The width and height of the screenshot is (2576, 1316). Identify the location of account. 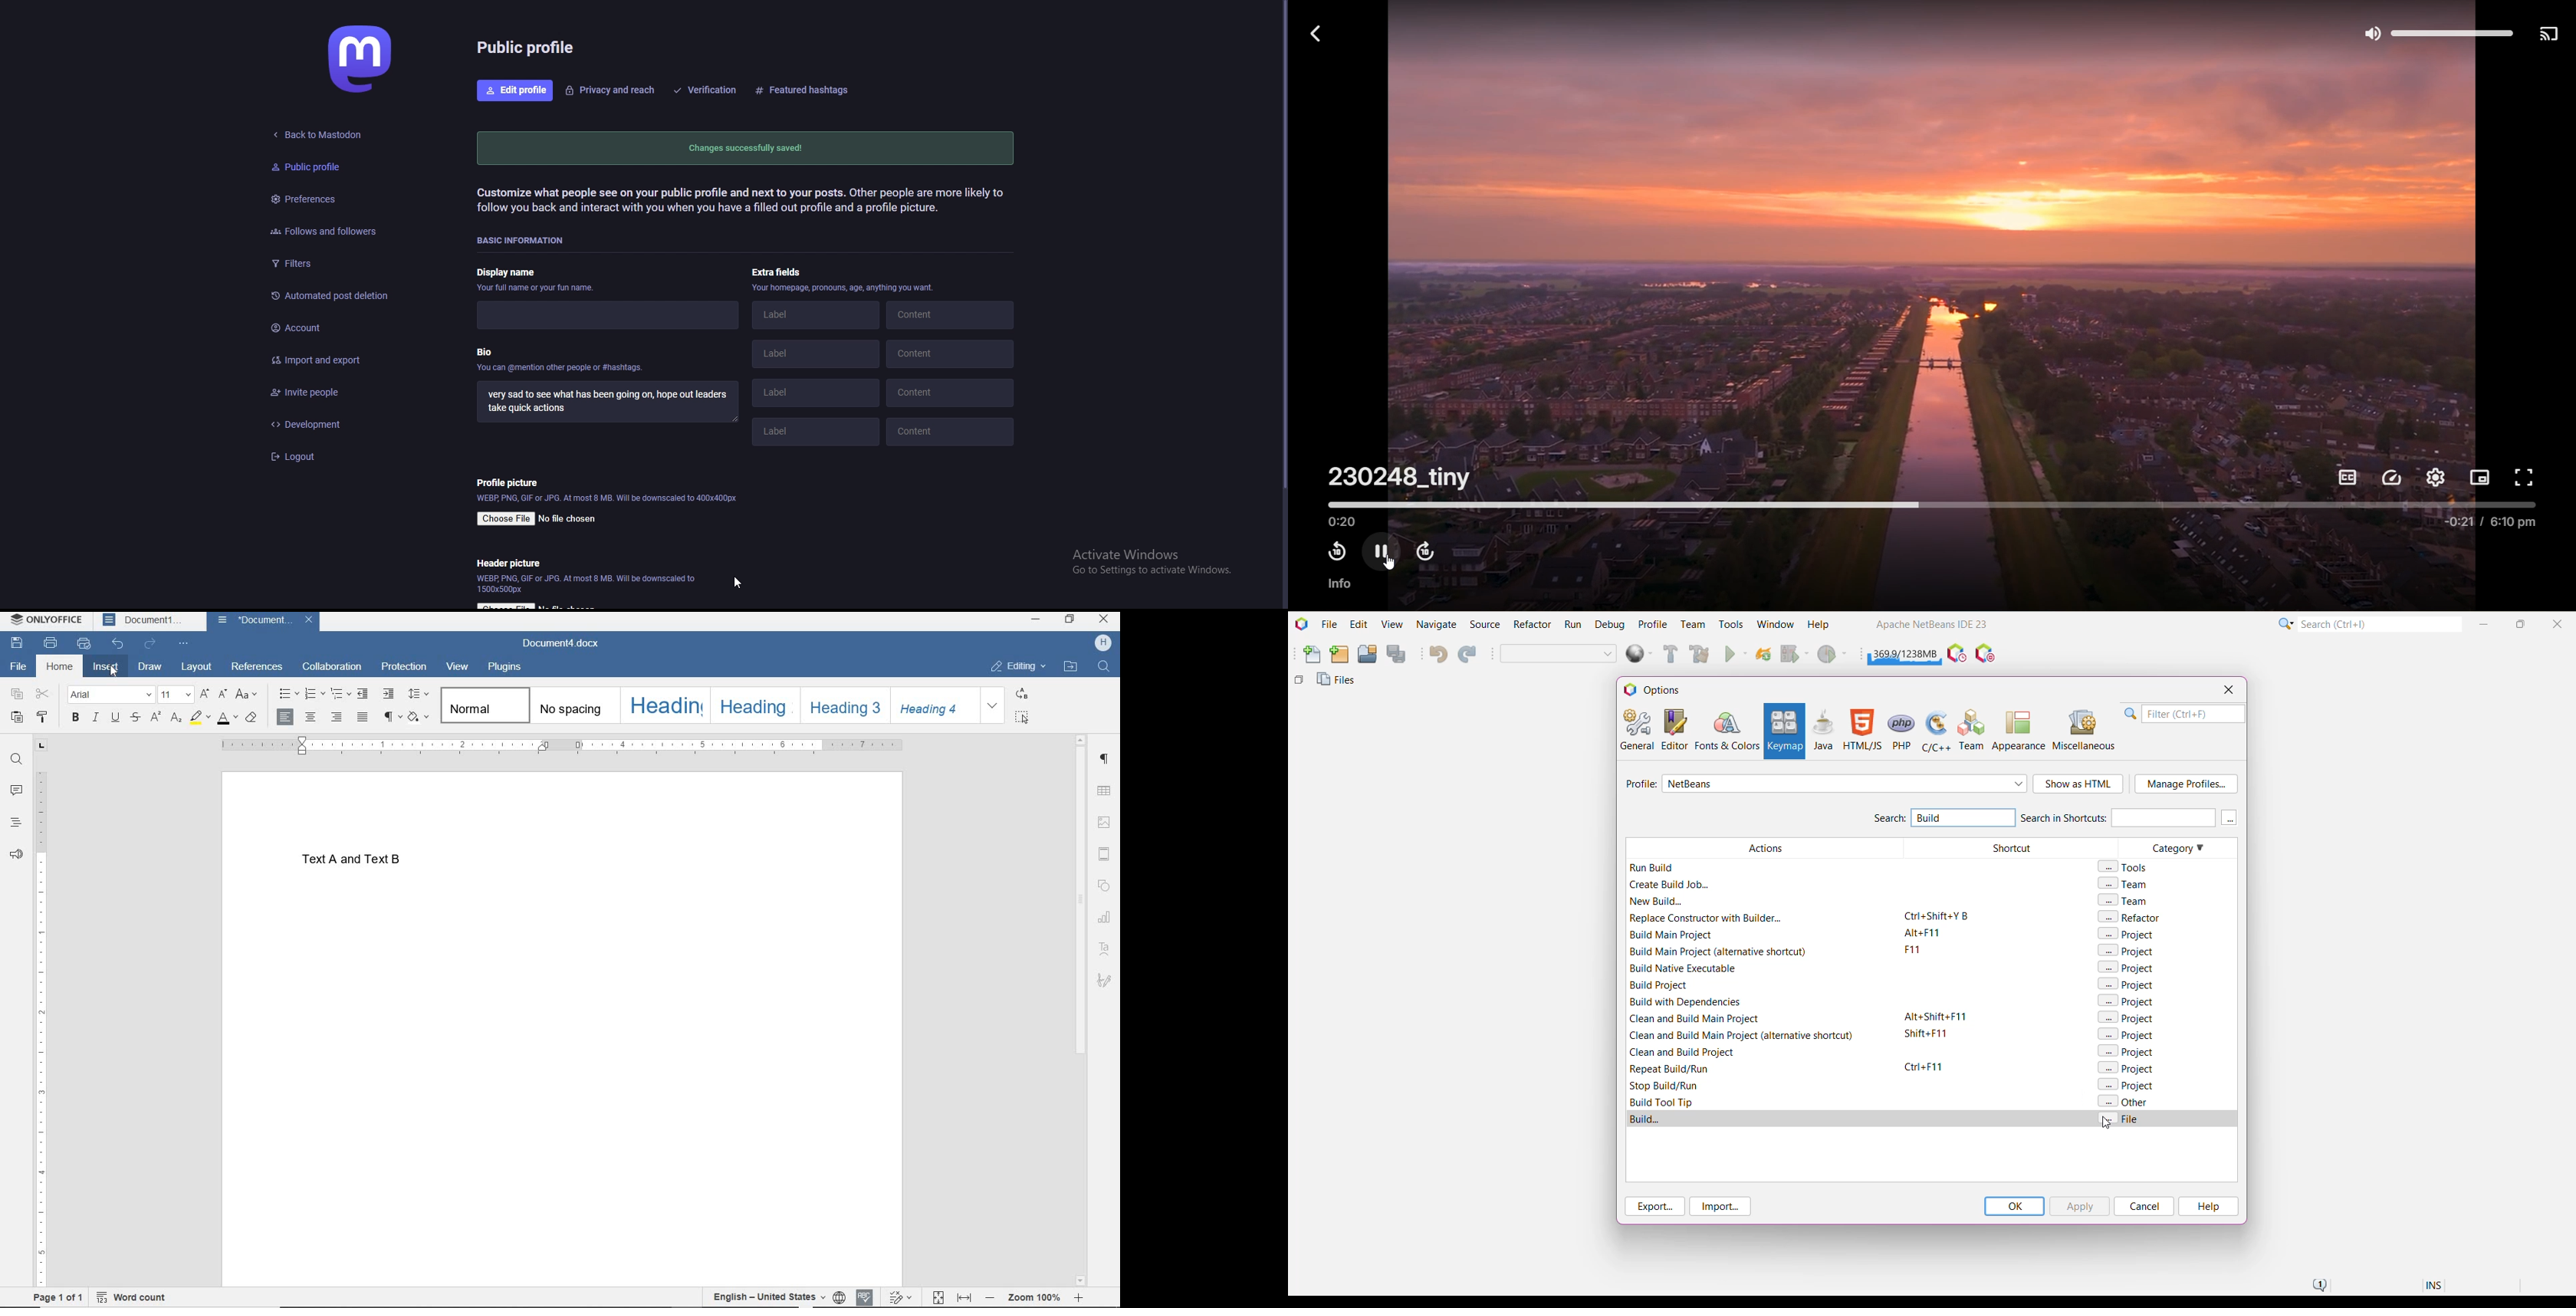
(339, 328).